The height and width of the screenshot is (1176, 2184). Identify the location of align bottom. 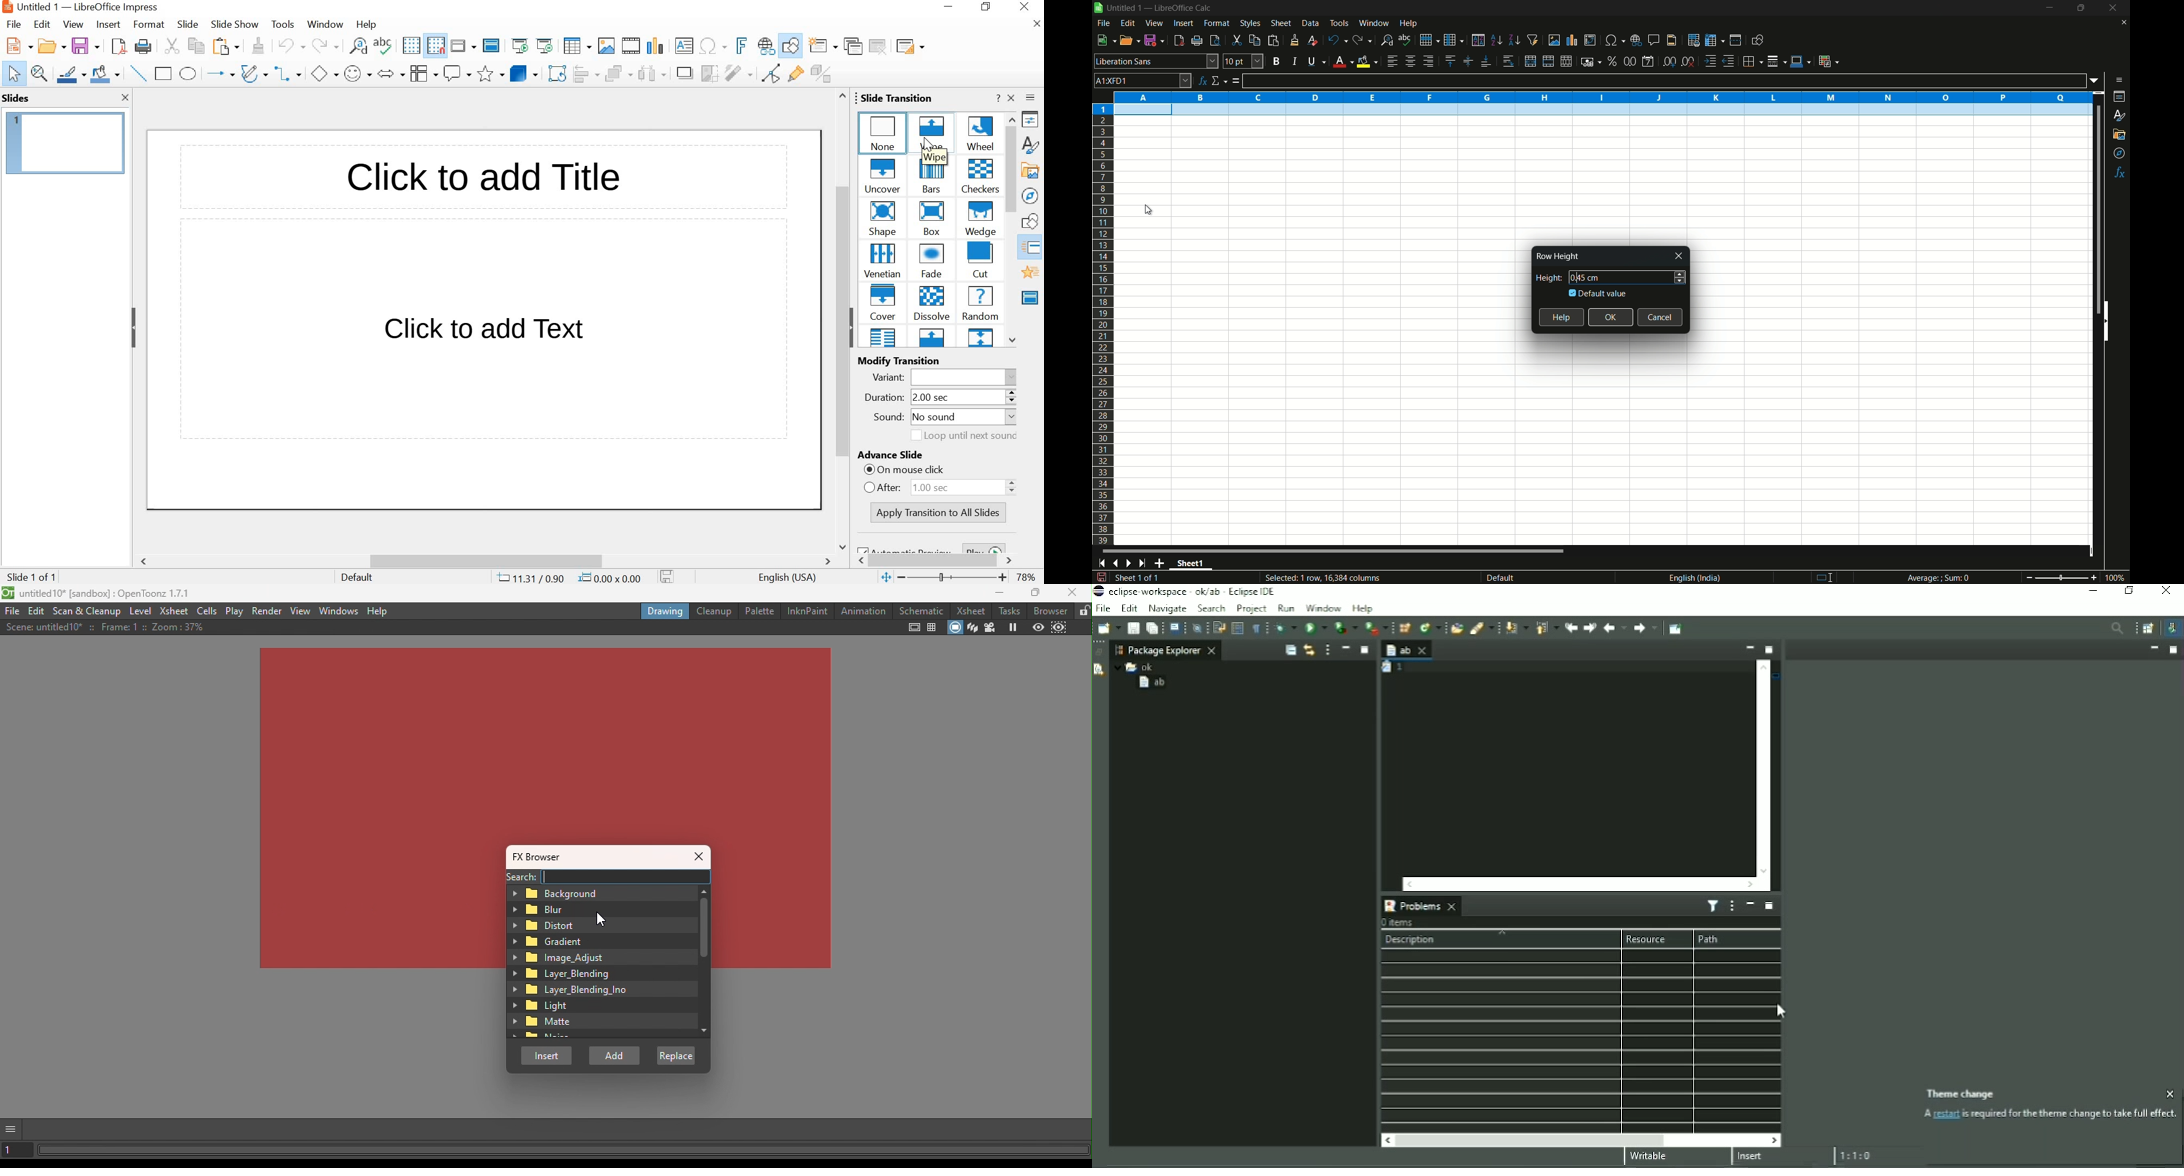
(1486, 62).